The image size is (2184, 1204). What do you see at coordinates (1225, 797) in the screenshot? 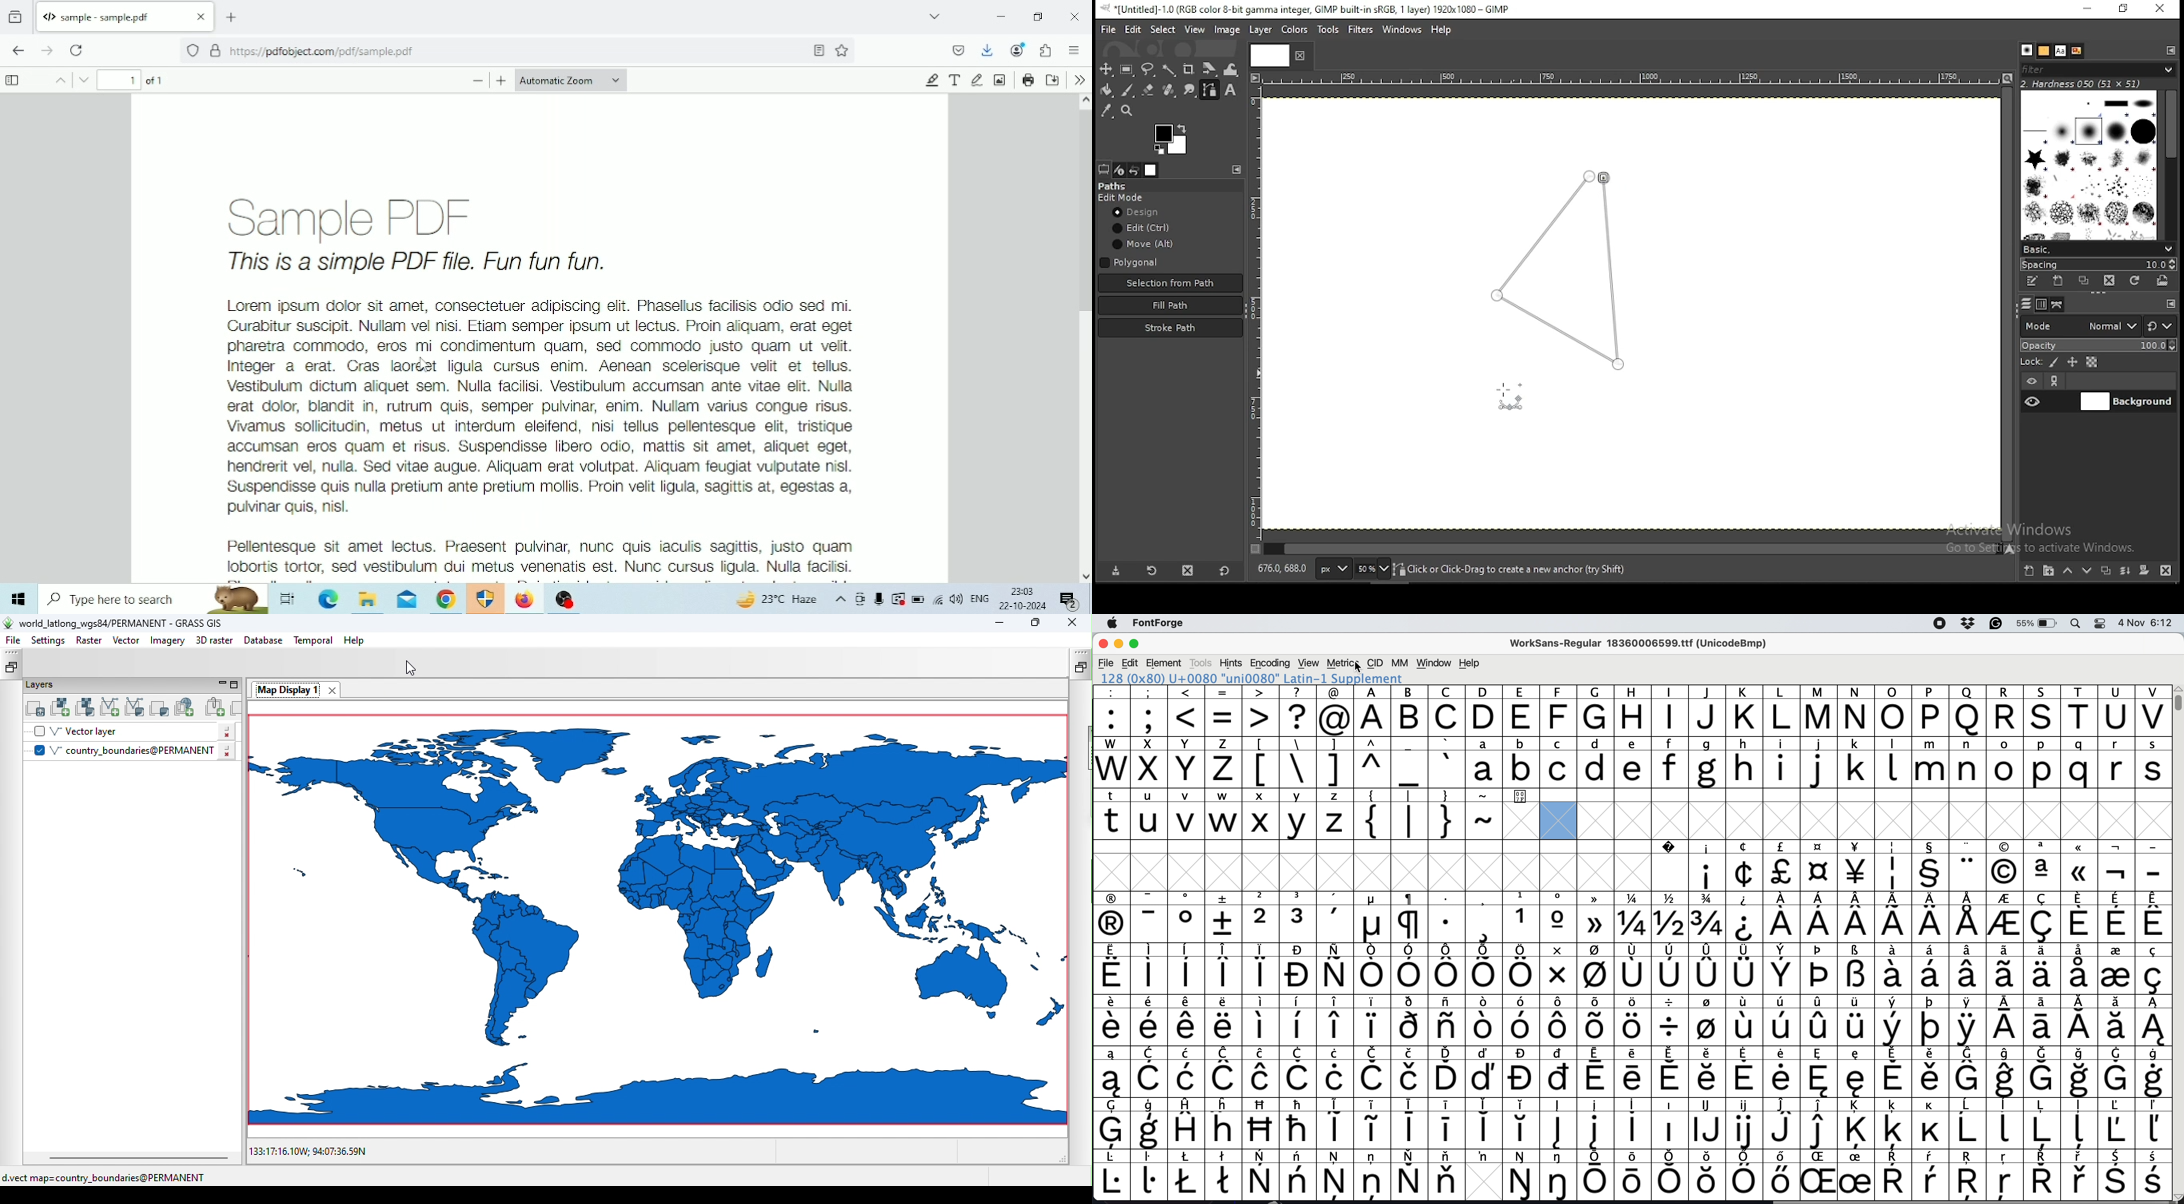
I see `text` at bounding box center [1225, 797].